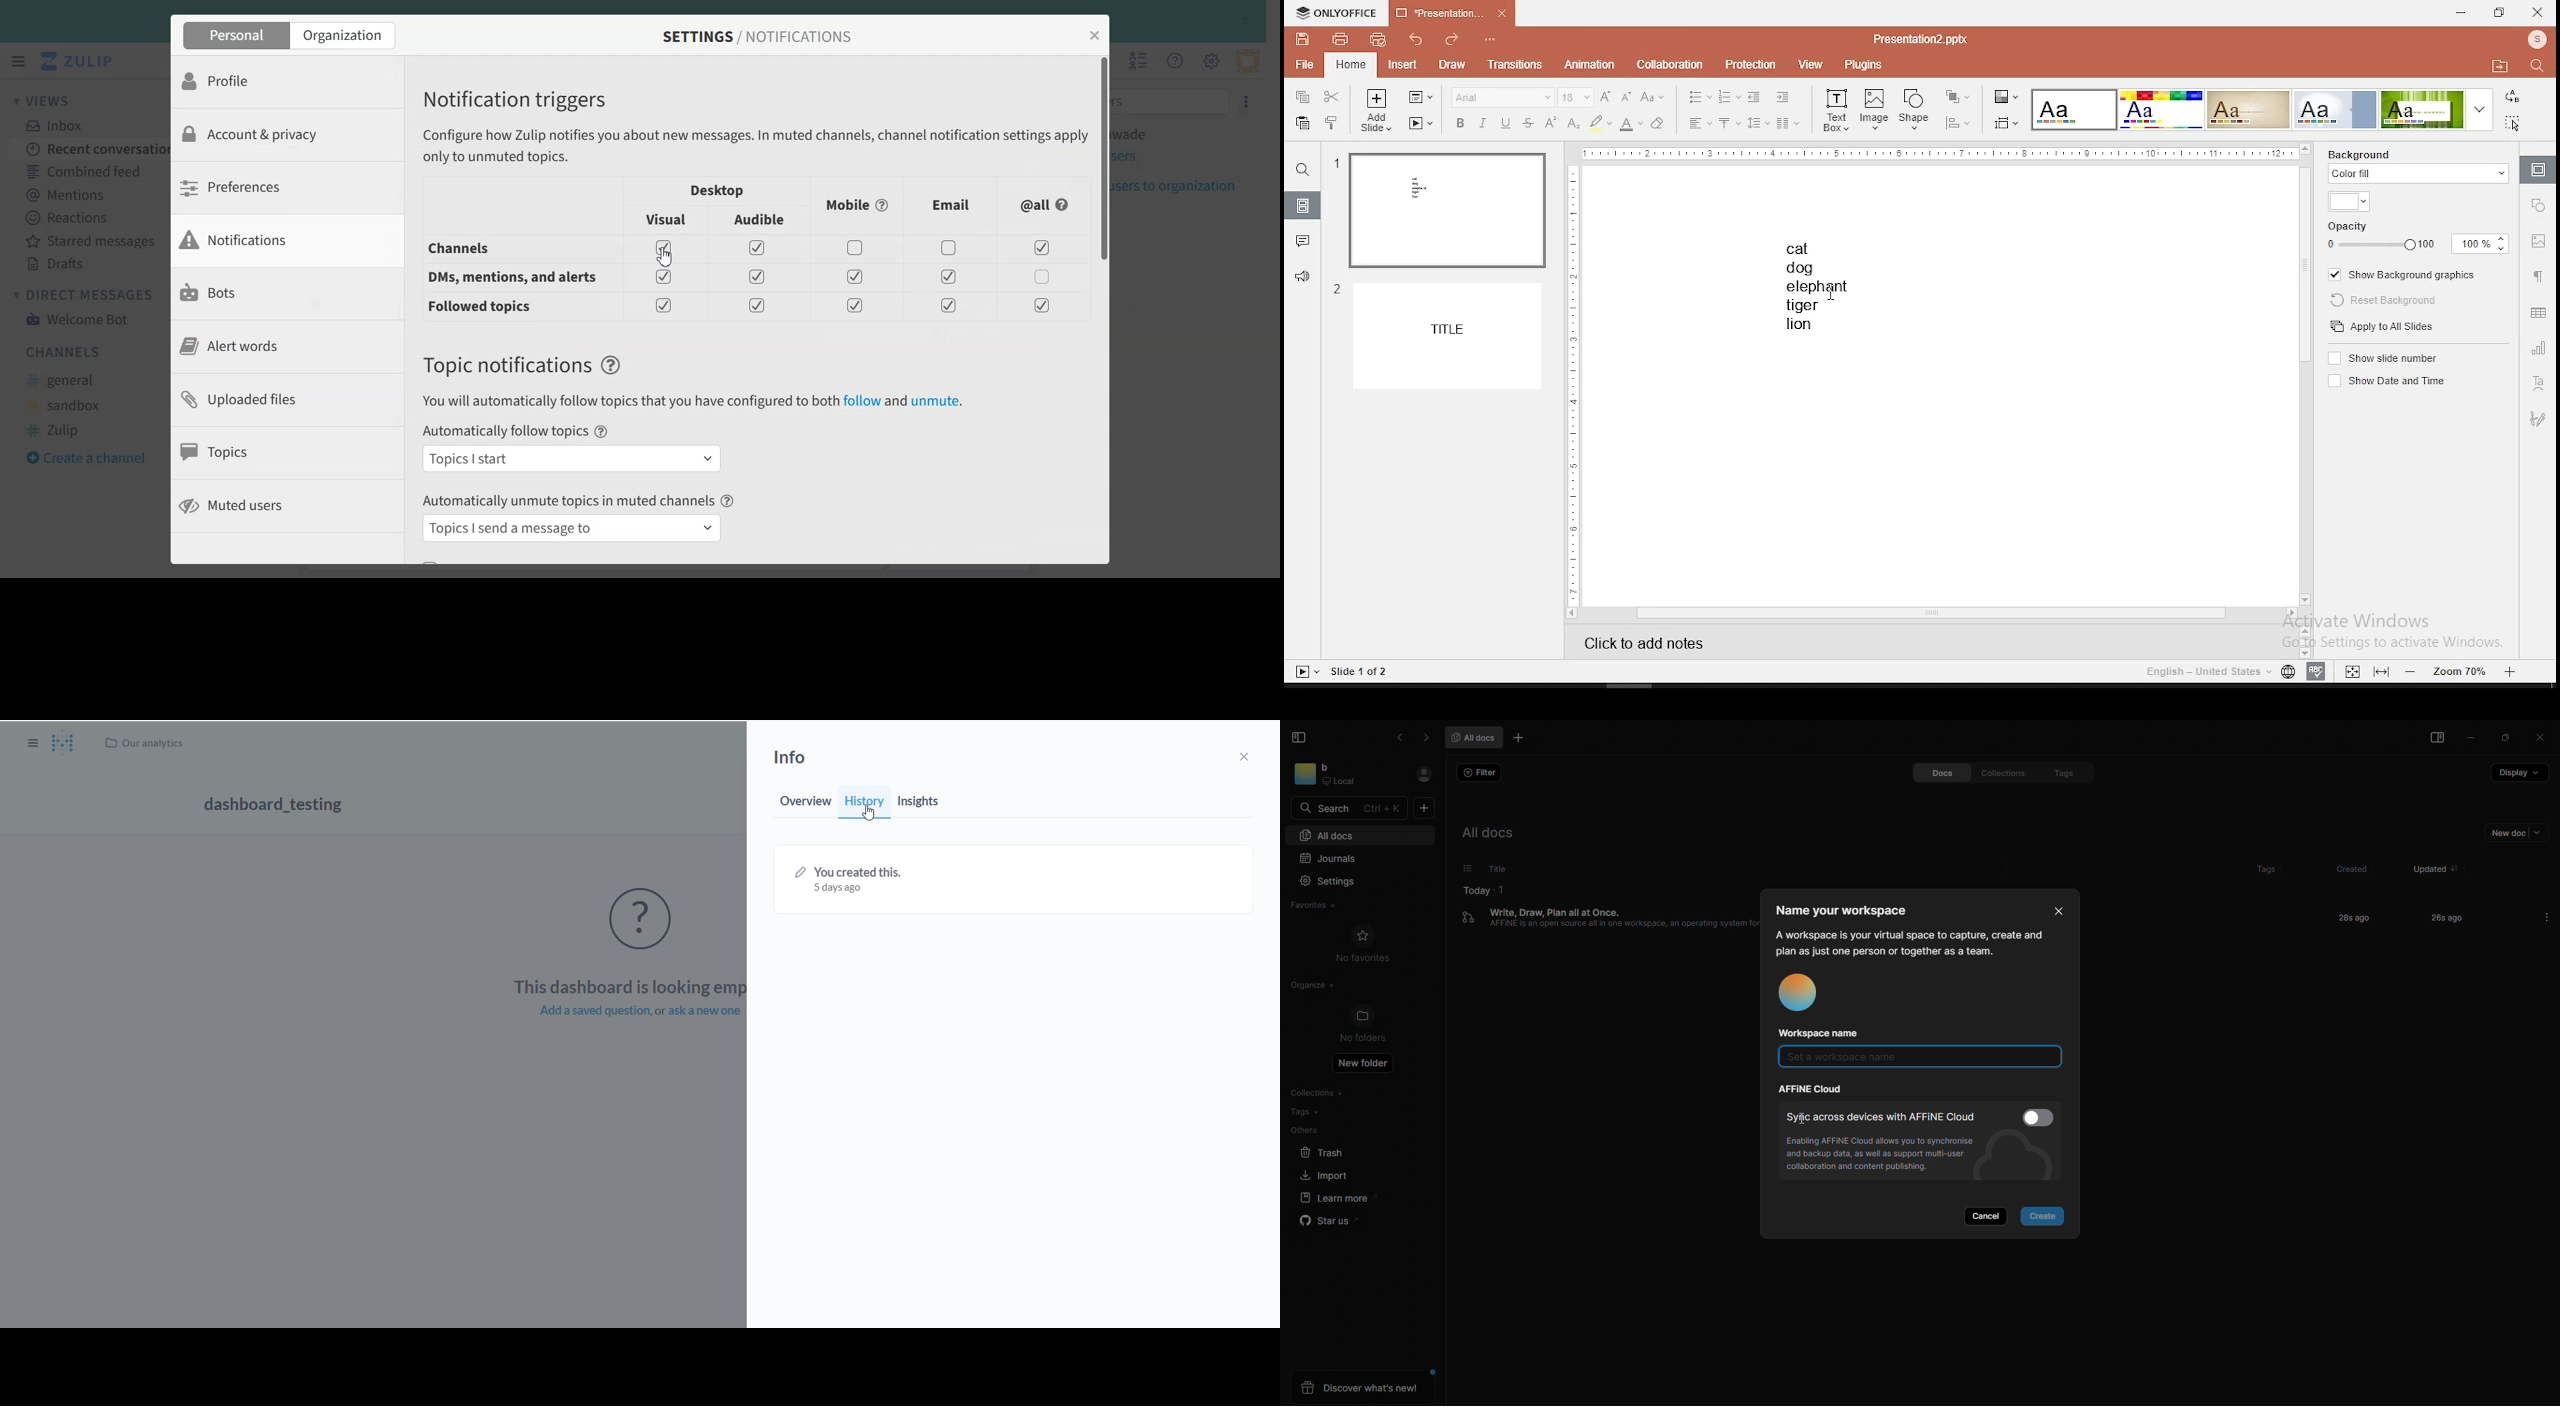  What do you see at coordinates (2415, 168) in the screenshot?
I see `background fill` at bounding box center [2415, 168].